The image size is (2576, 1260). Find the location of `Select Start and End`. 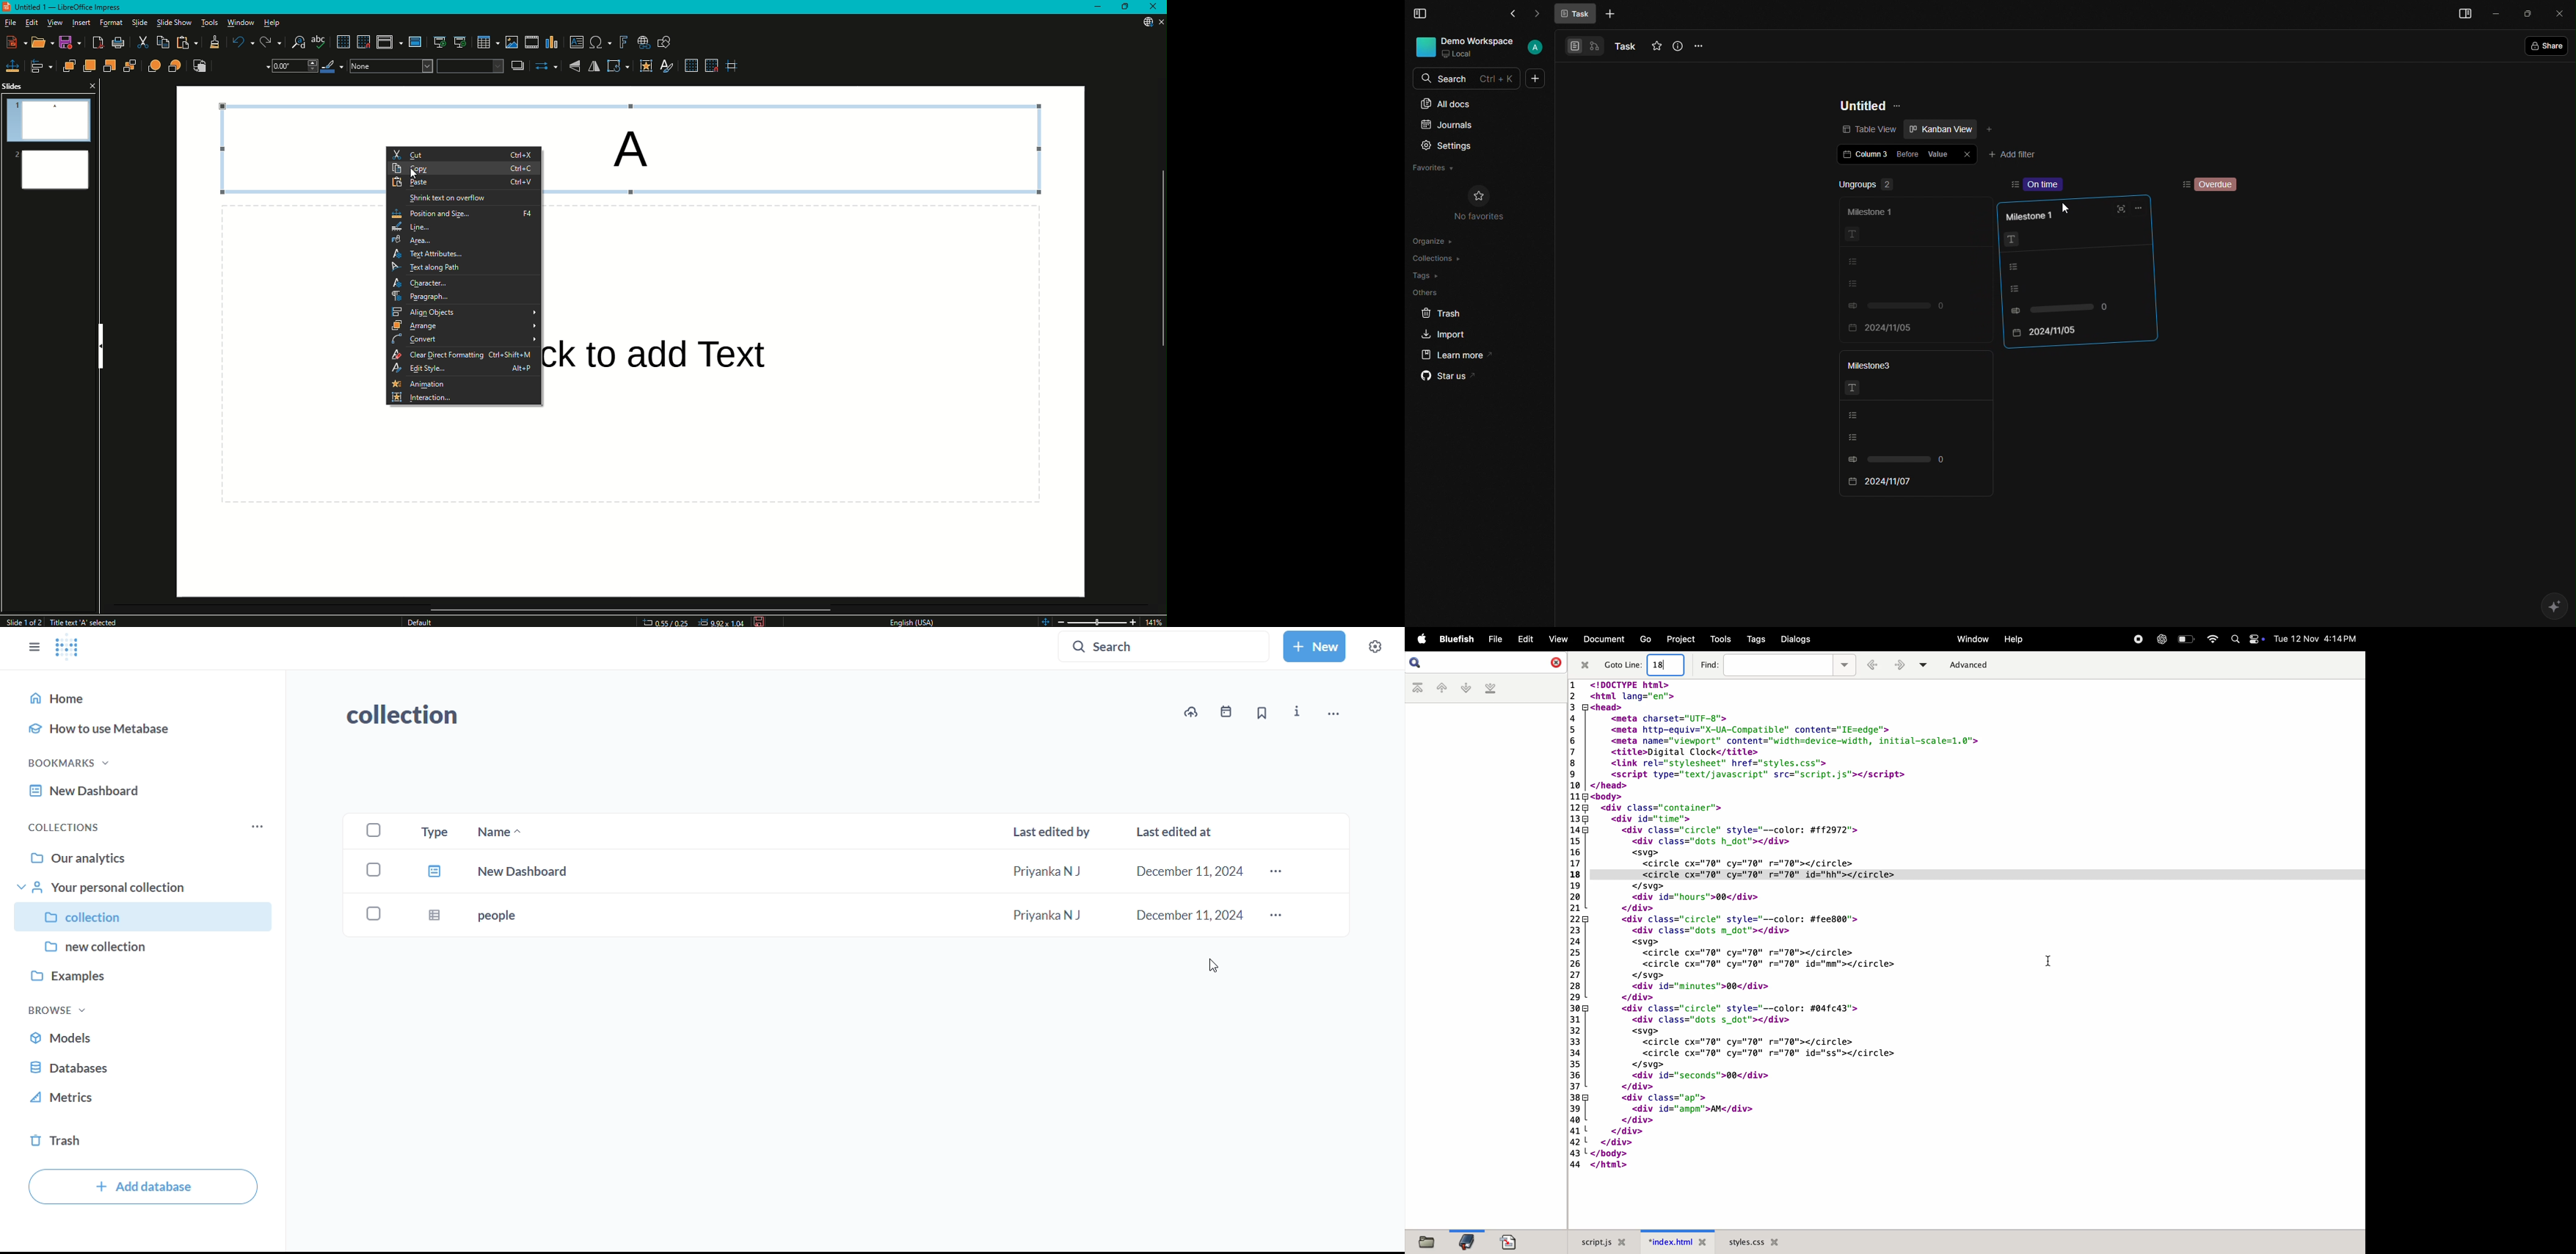

Select Start and End is located at coordinates (546, 68).